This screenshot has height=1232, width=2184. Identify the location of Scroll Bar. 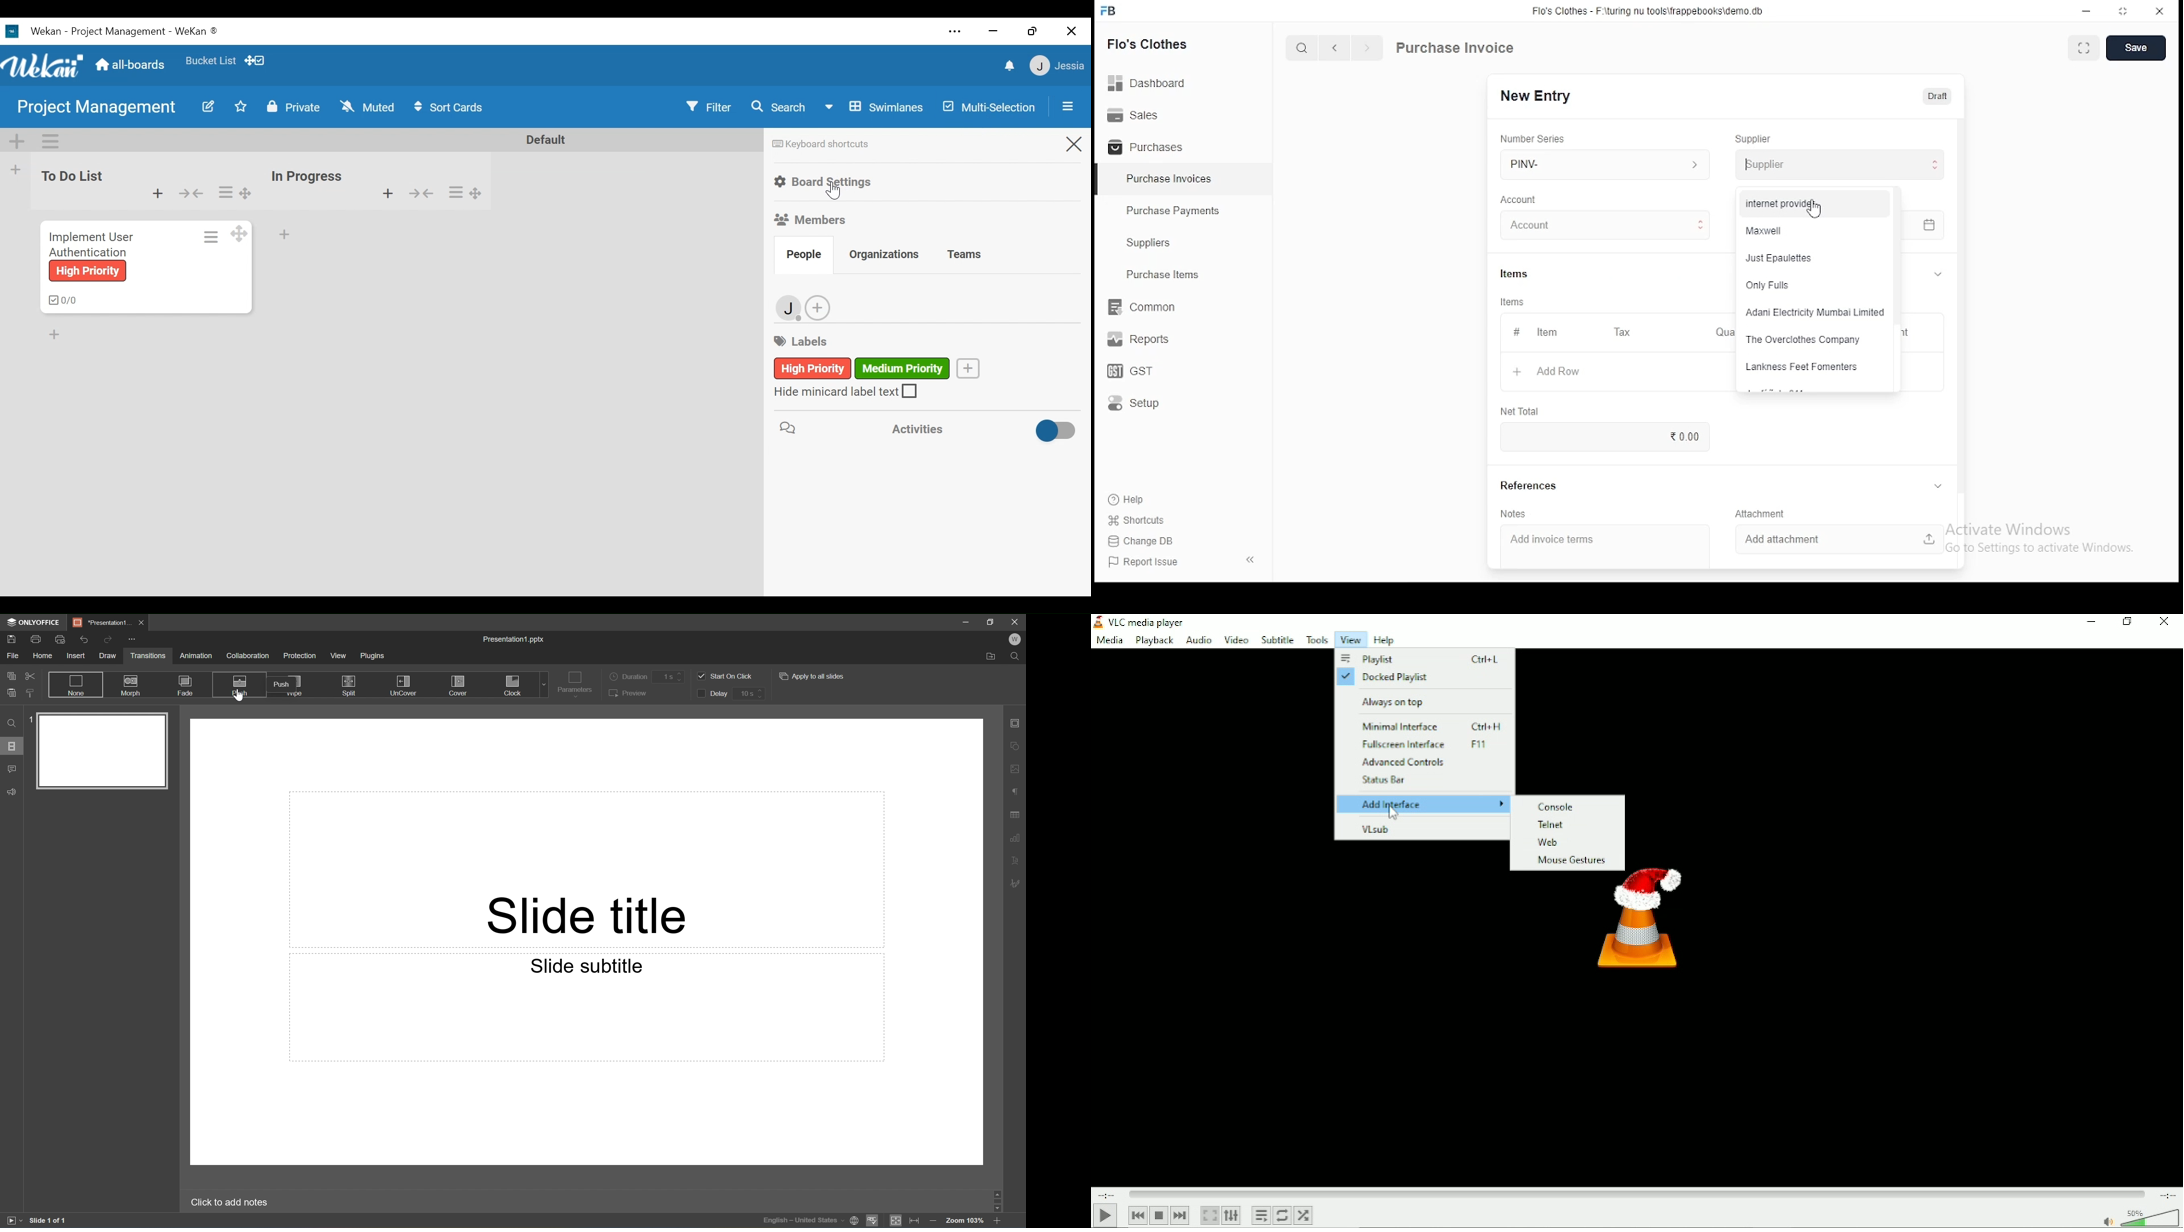
(999, 1201).